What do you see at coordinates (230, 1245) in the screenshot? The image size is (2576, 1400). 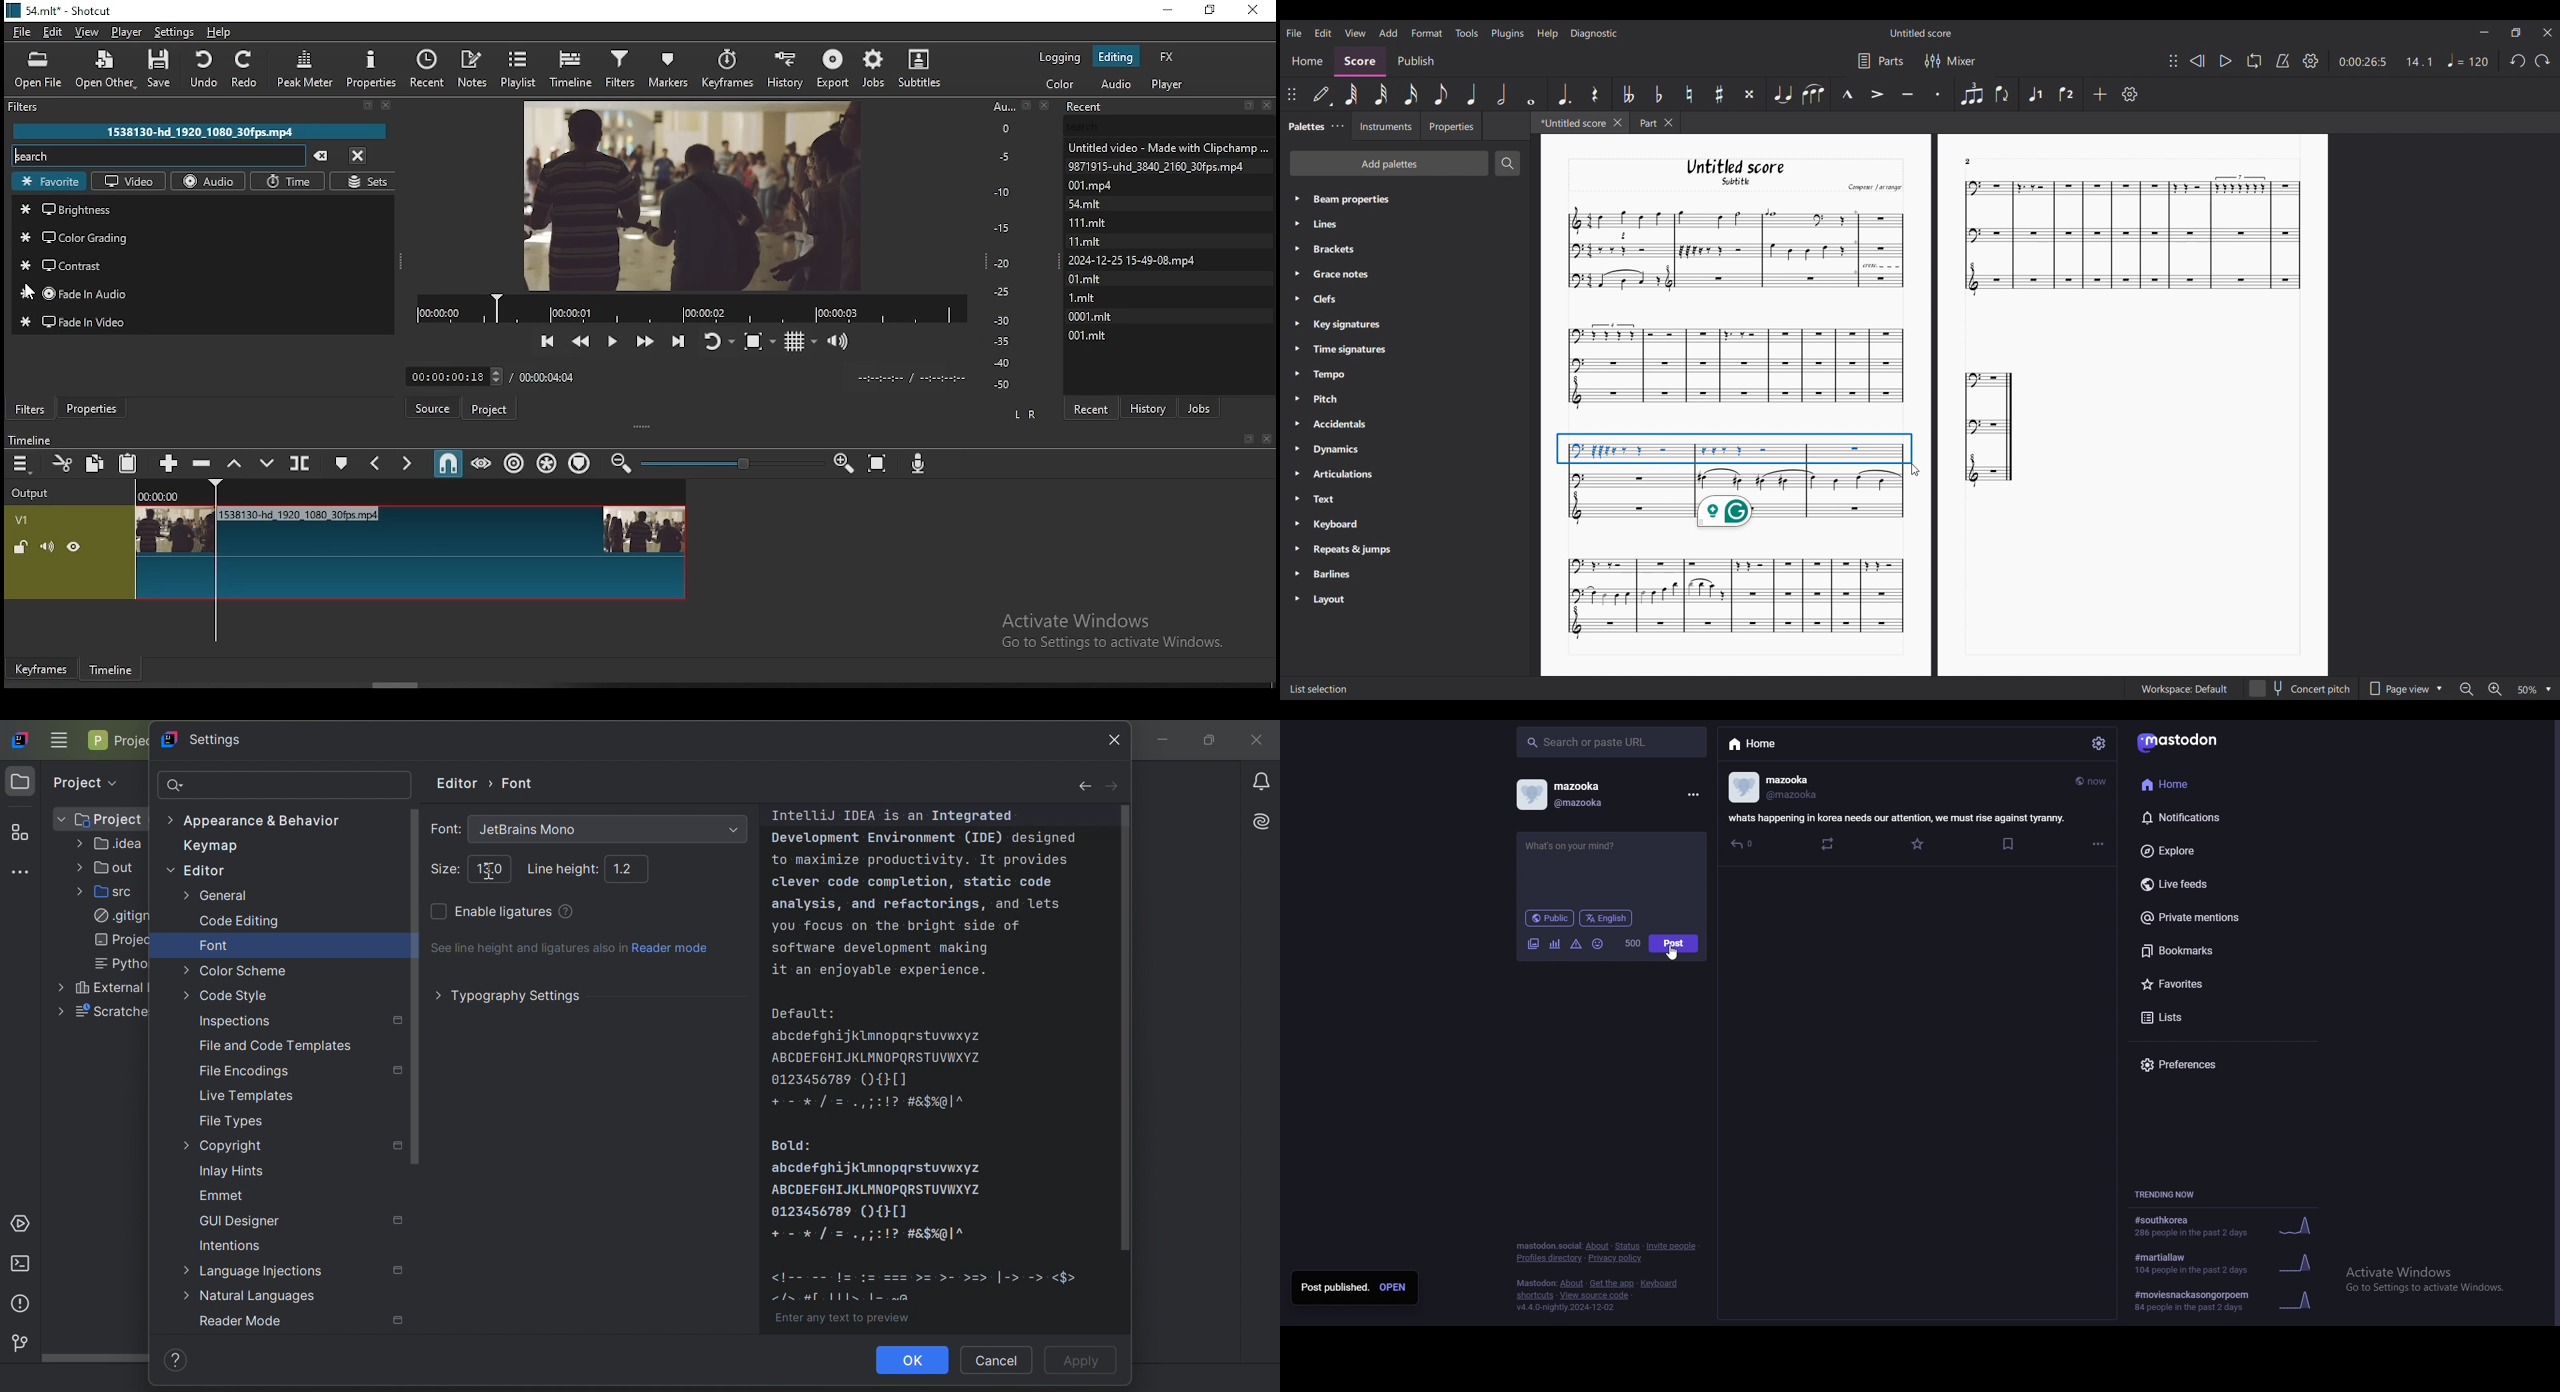 I see `Intentions` at bounding box center [230, 1245].